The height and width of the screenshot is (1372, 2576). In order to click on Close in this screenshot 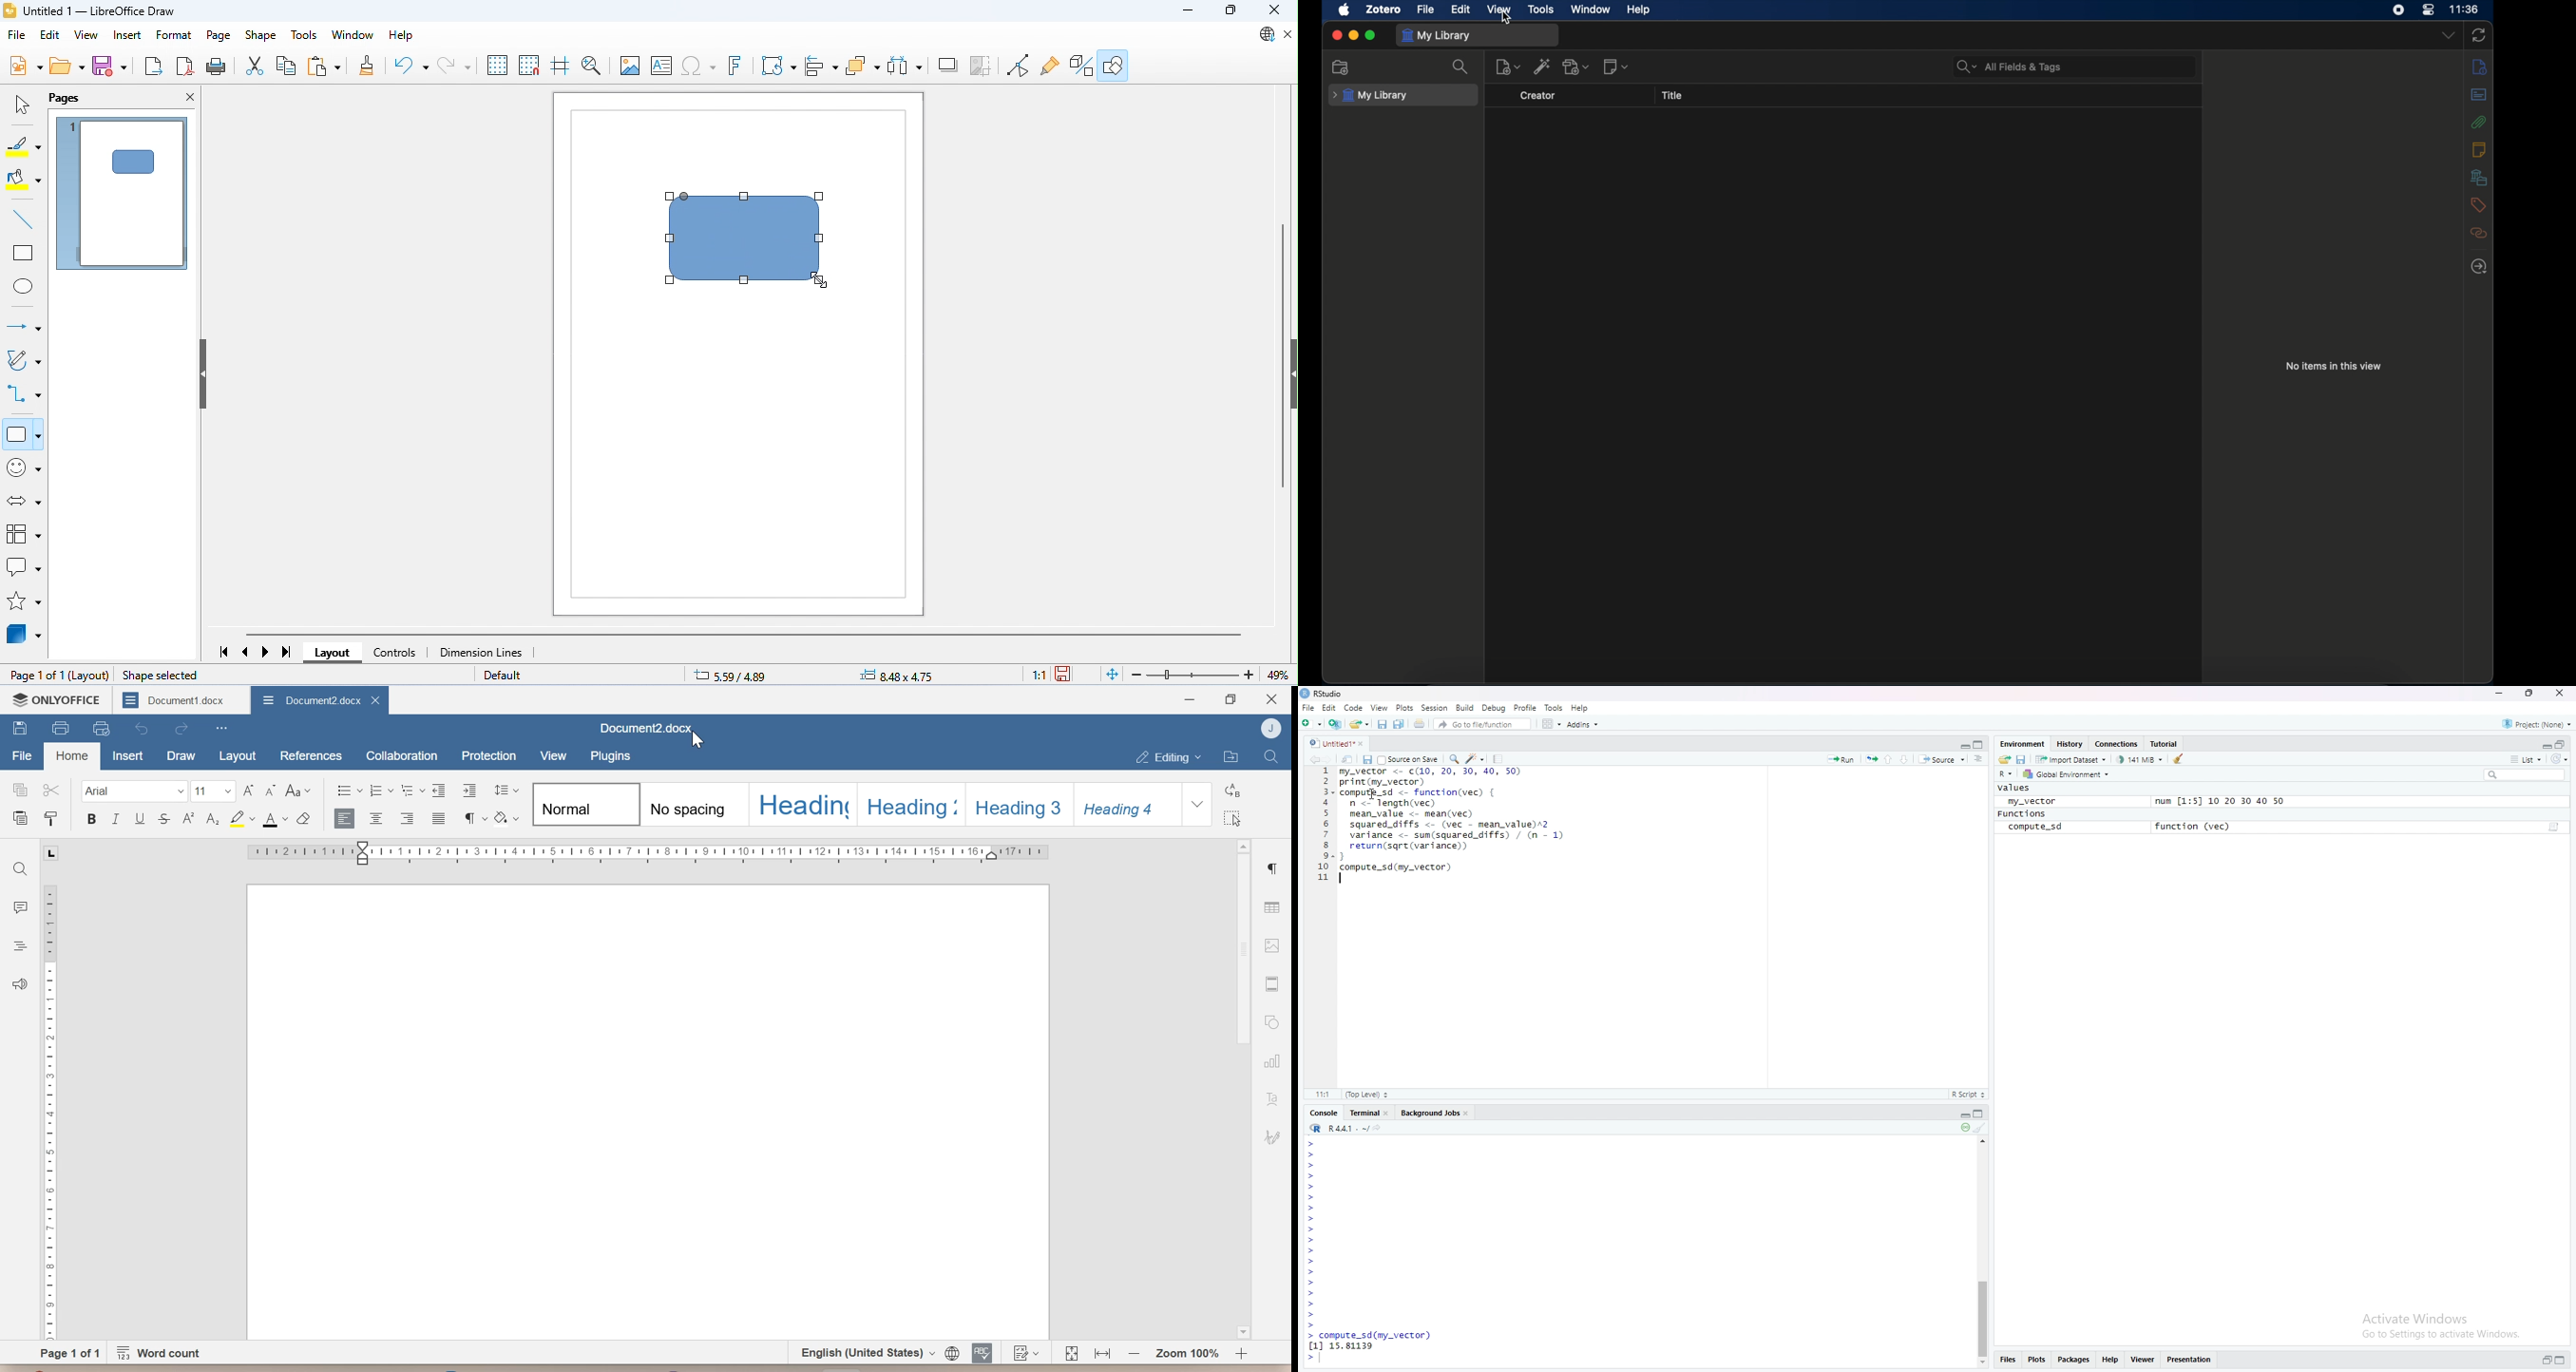, I will do `click(1365, 744)`.